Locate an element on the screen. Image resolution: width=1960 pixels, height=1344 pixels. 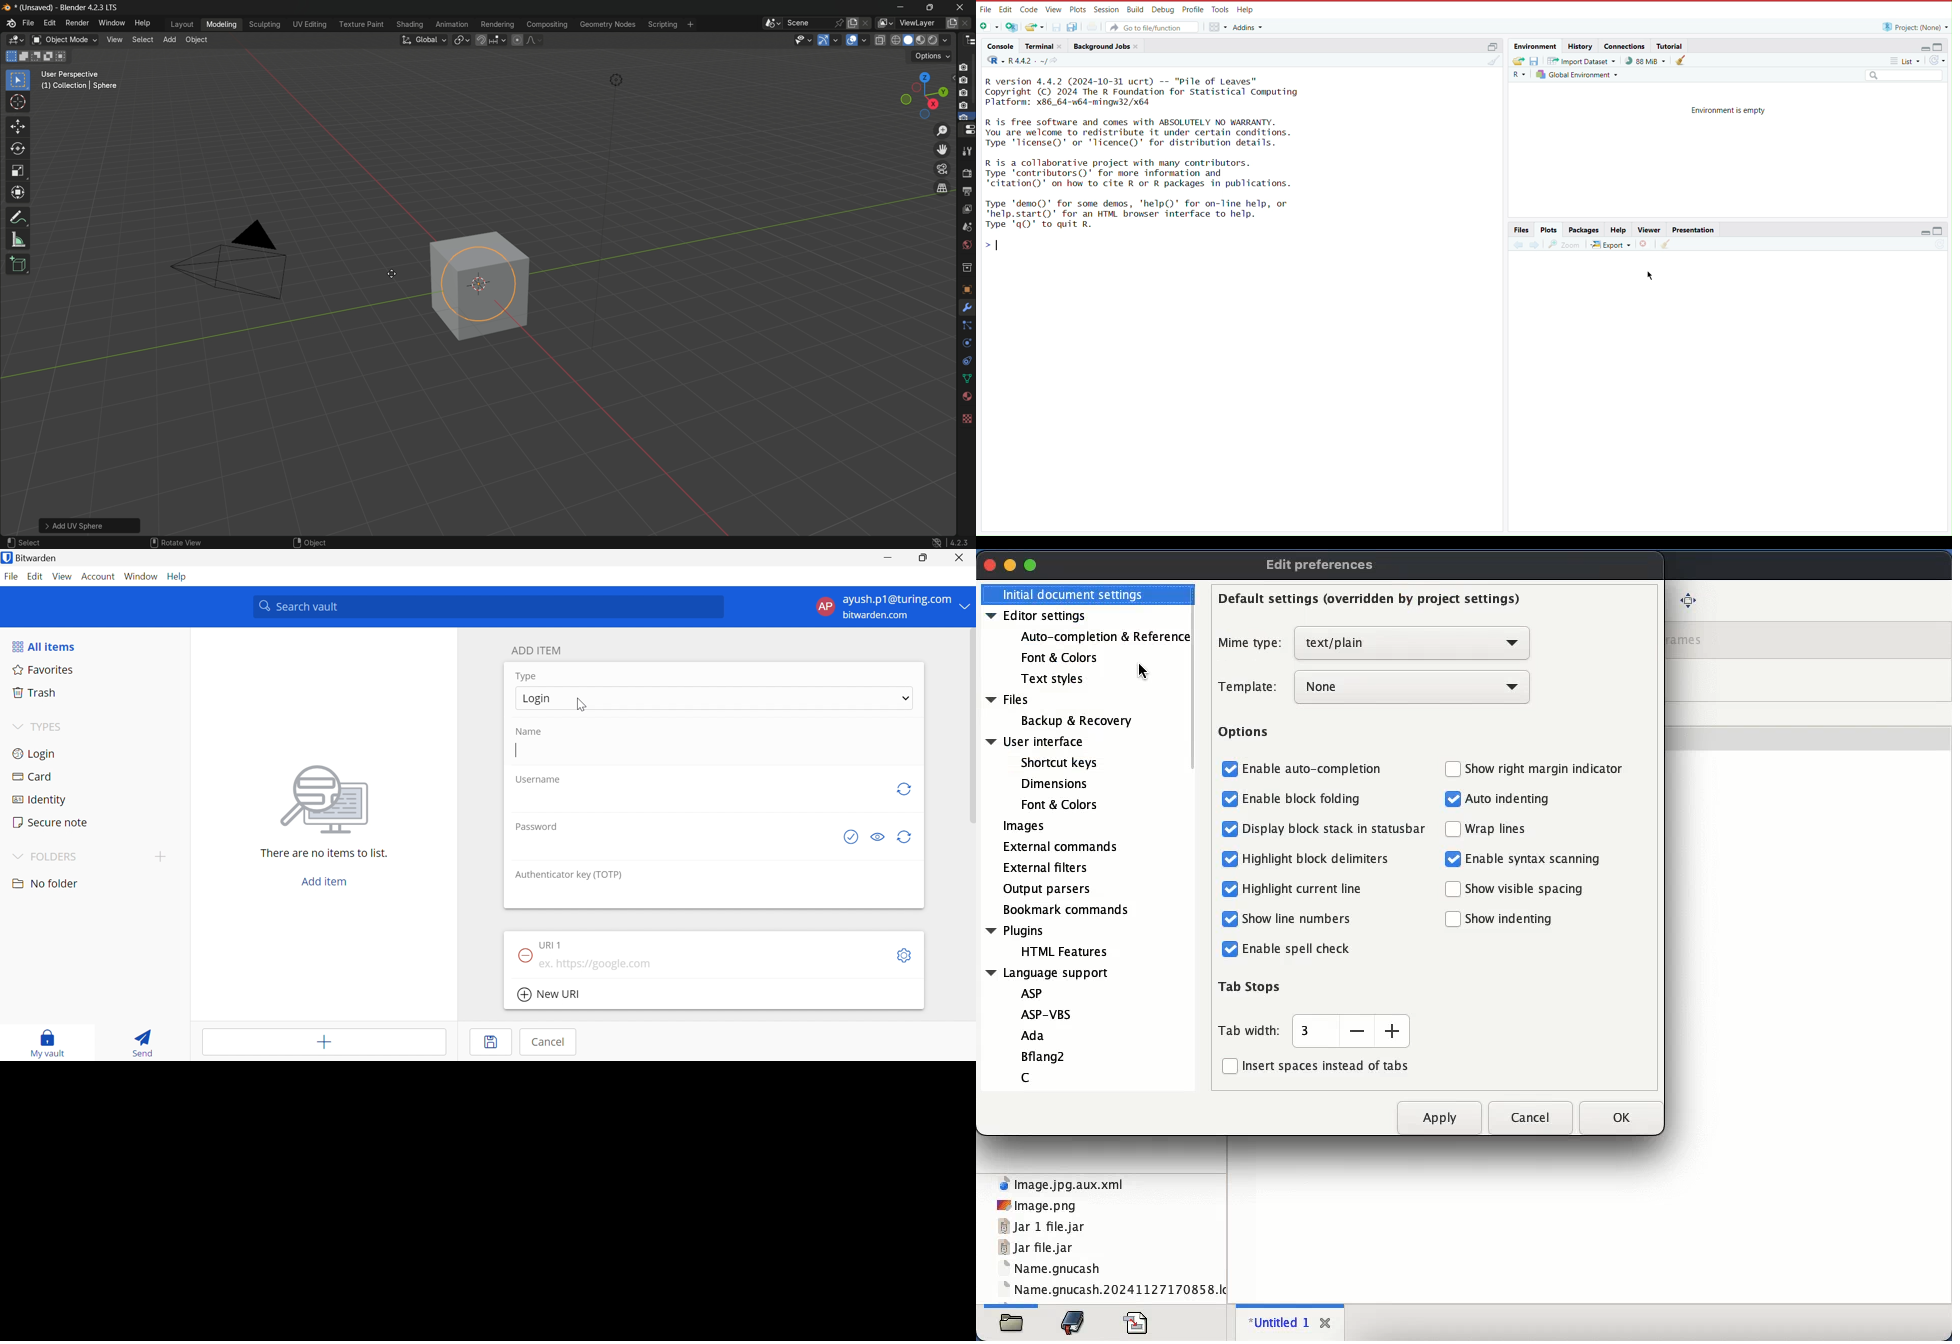
Environment is located at coordinates (1537, 46).